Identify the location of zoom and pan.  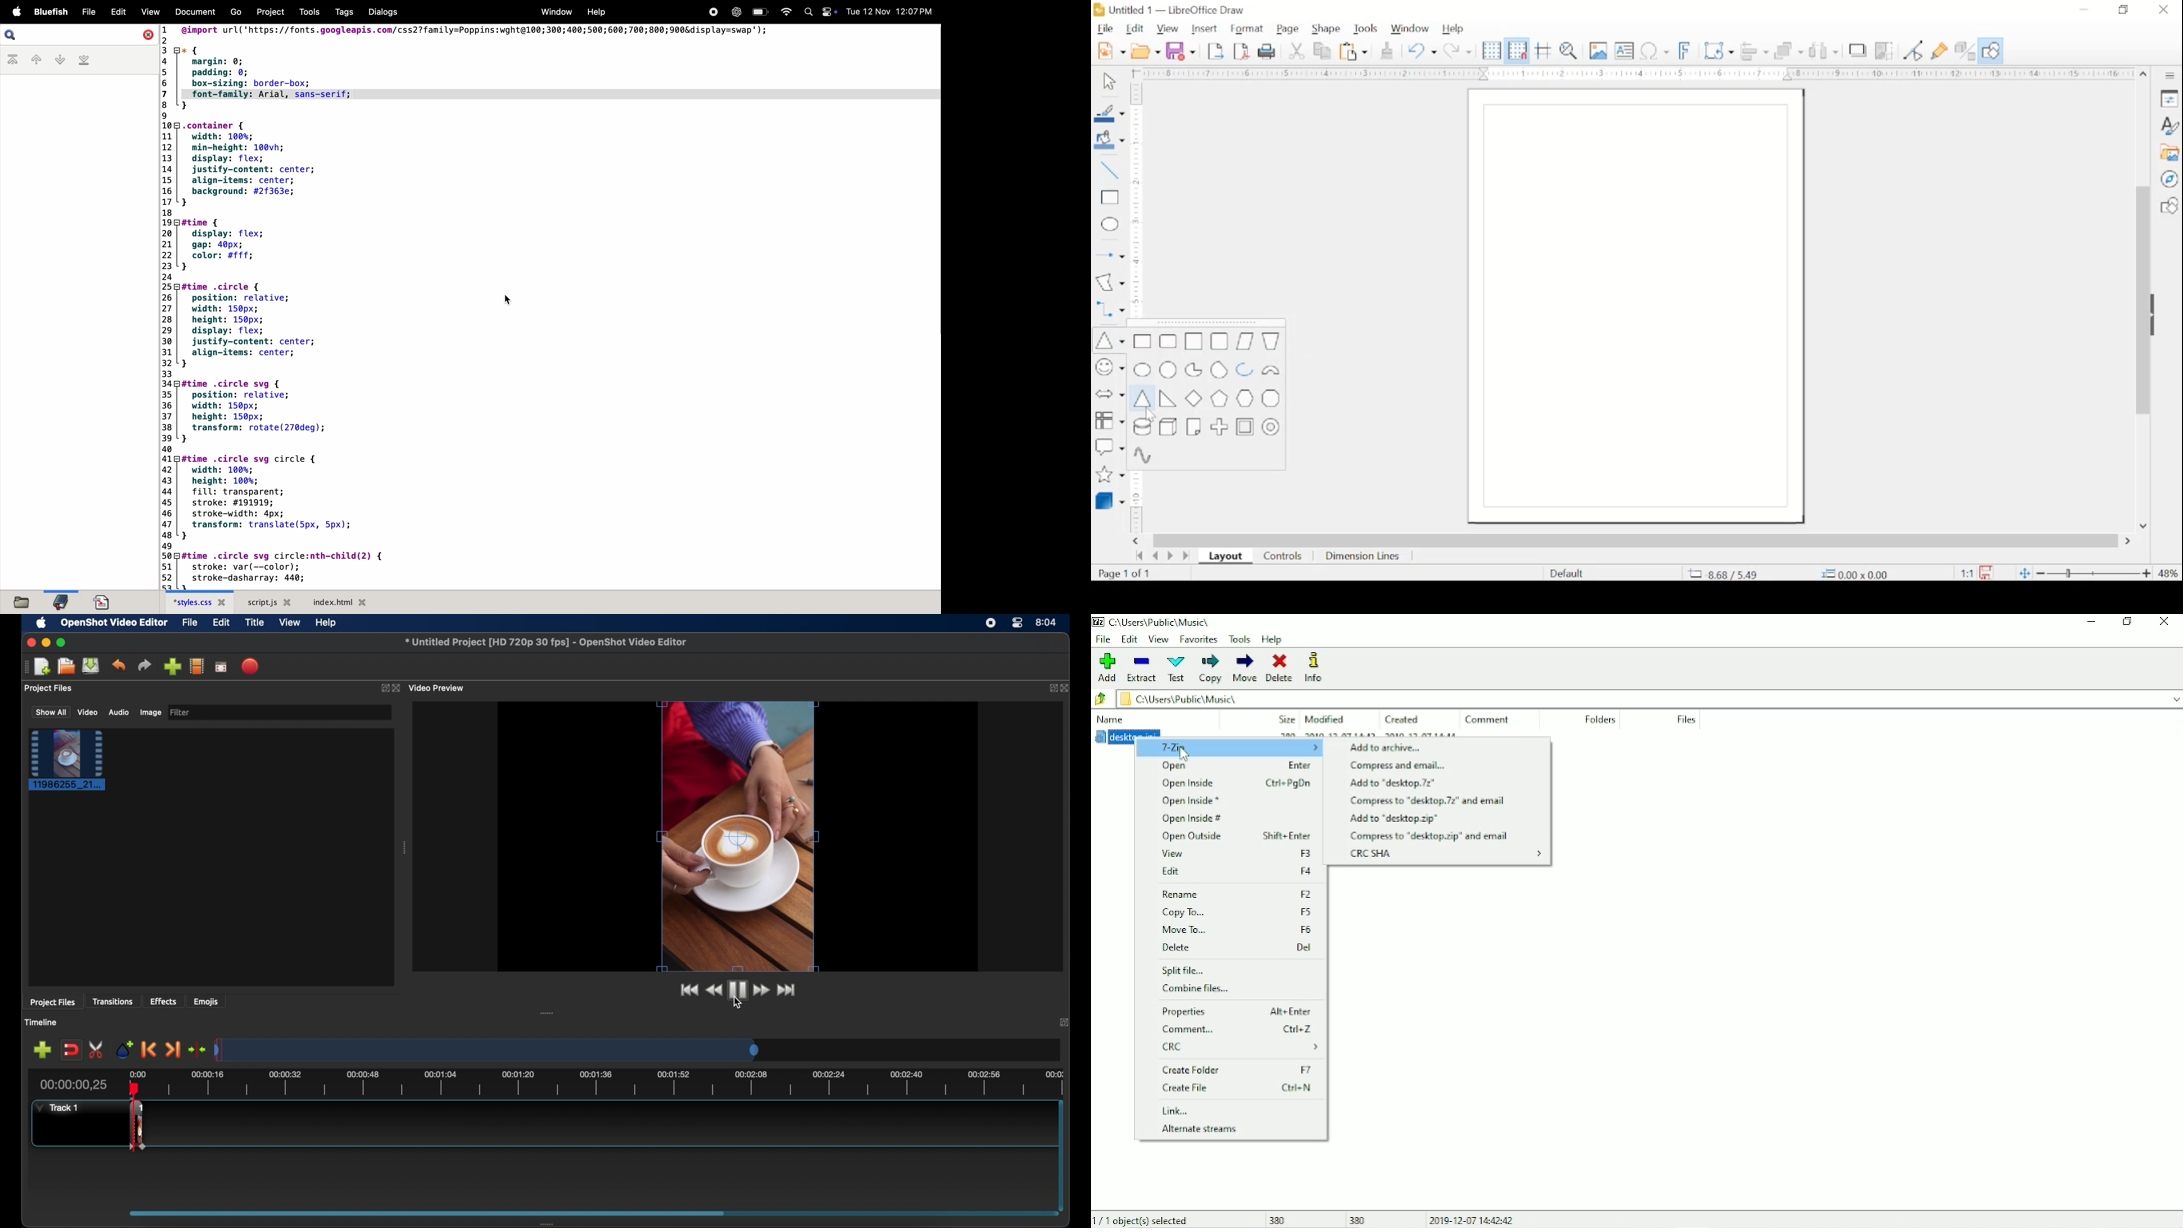
(1569, 51).